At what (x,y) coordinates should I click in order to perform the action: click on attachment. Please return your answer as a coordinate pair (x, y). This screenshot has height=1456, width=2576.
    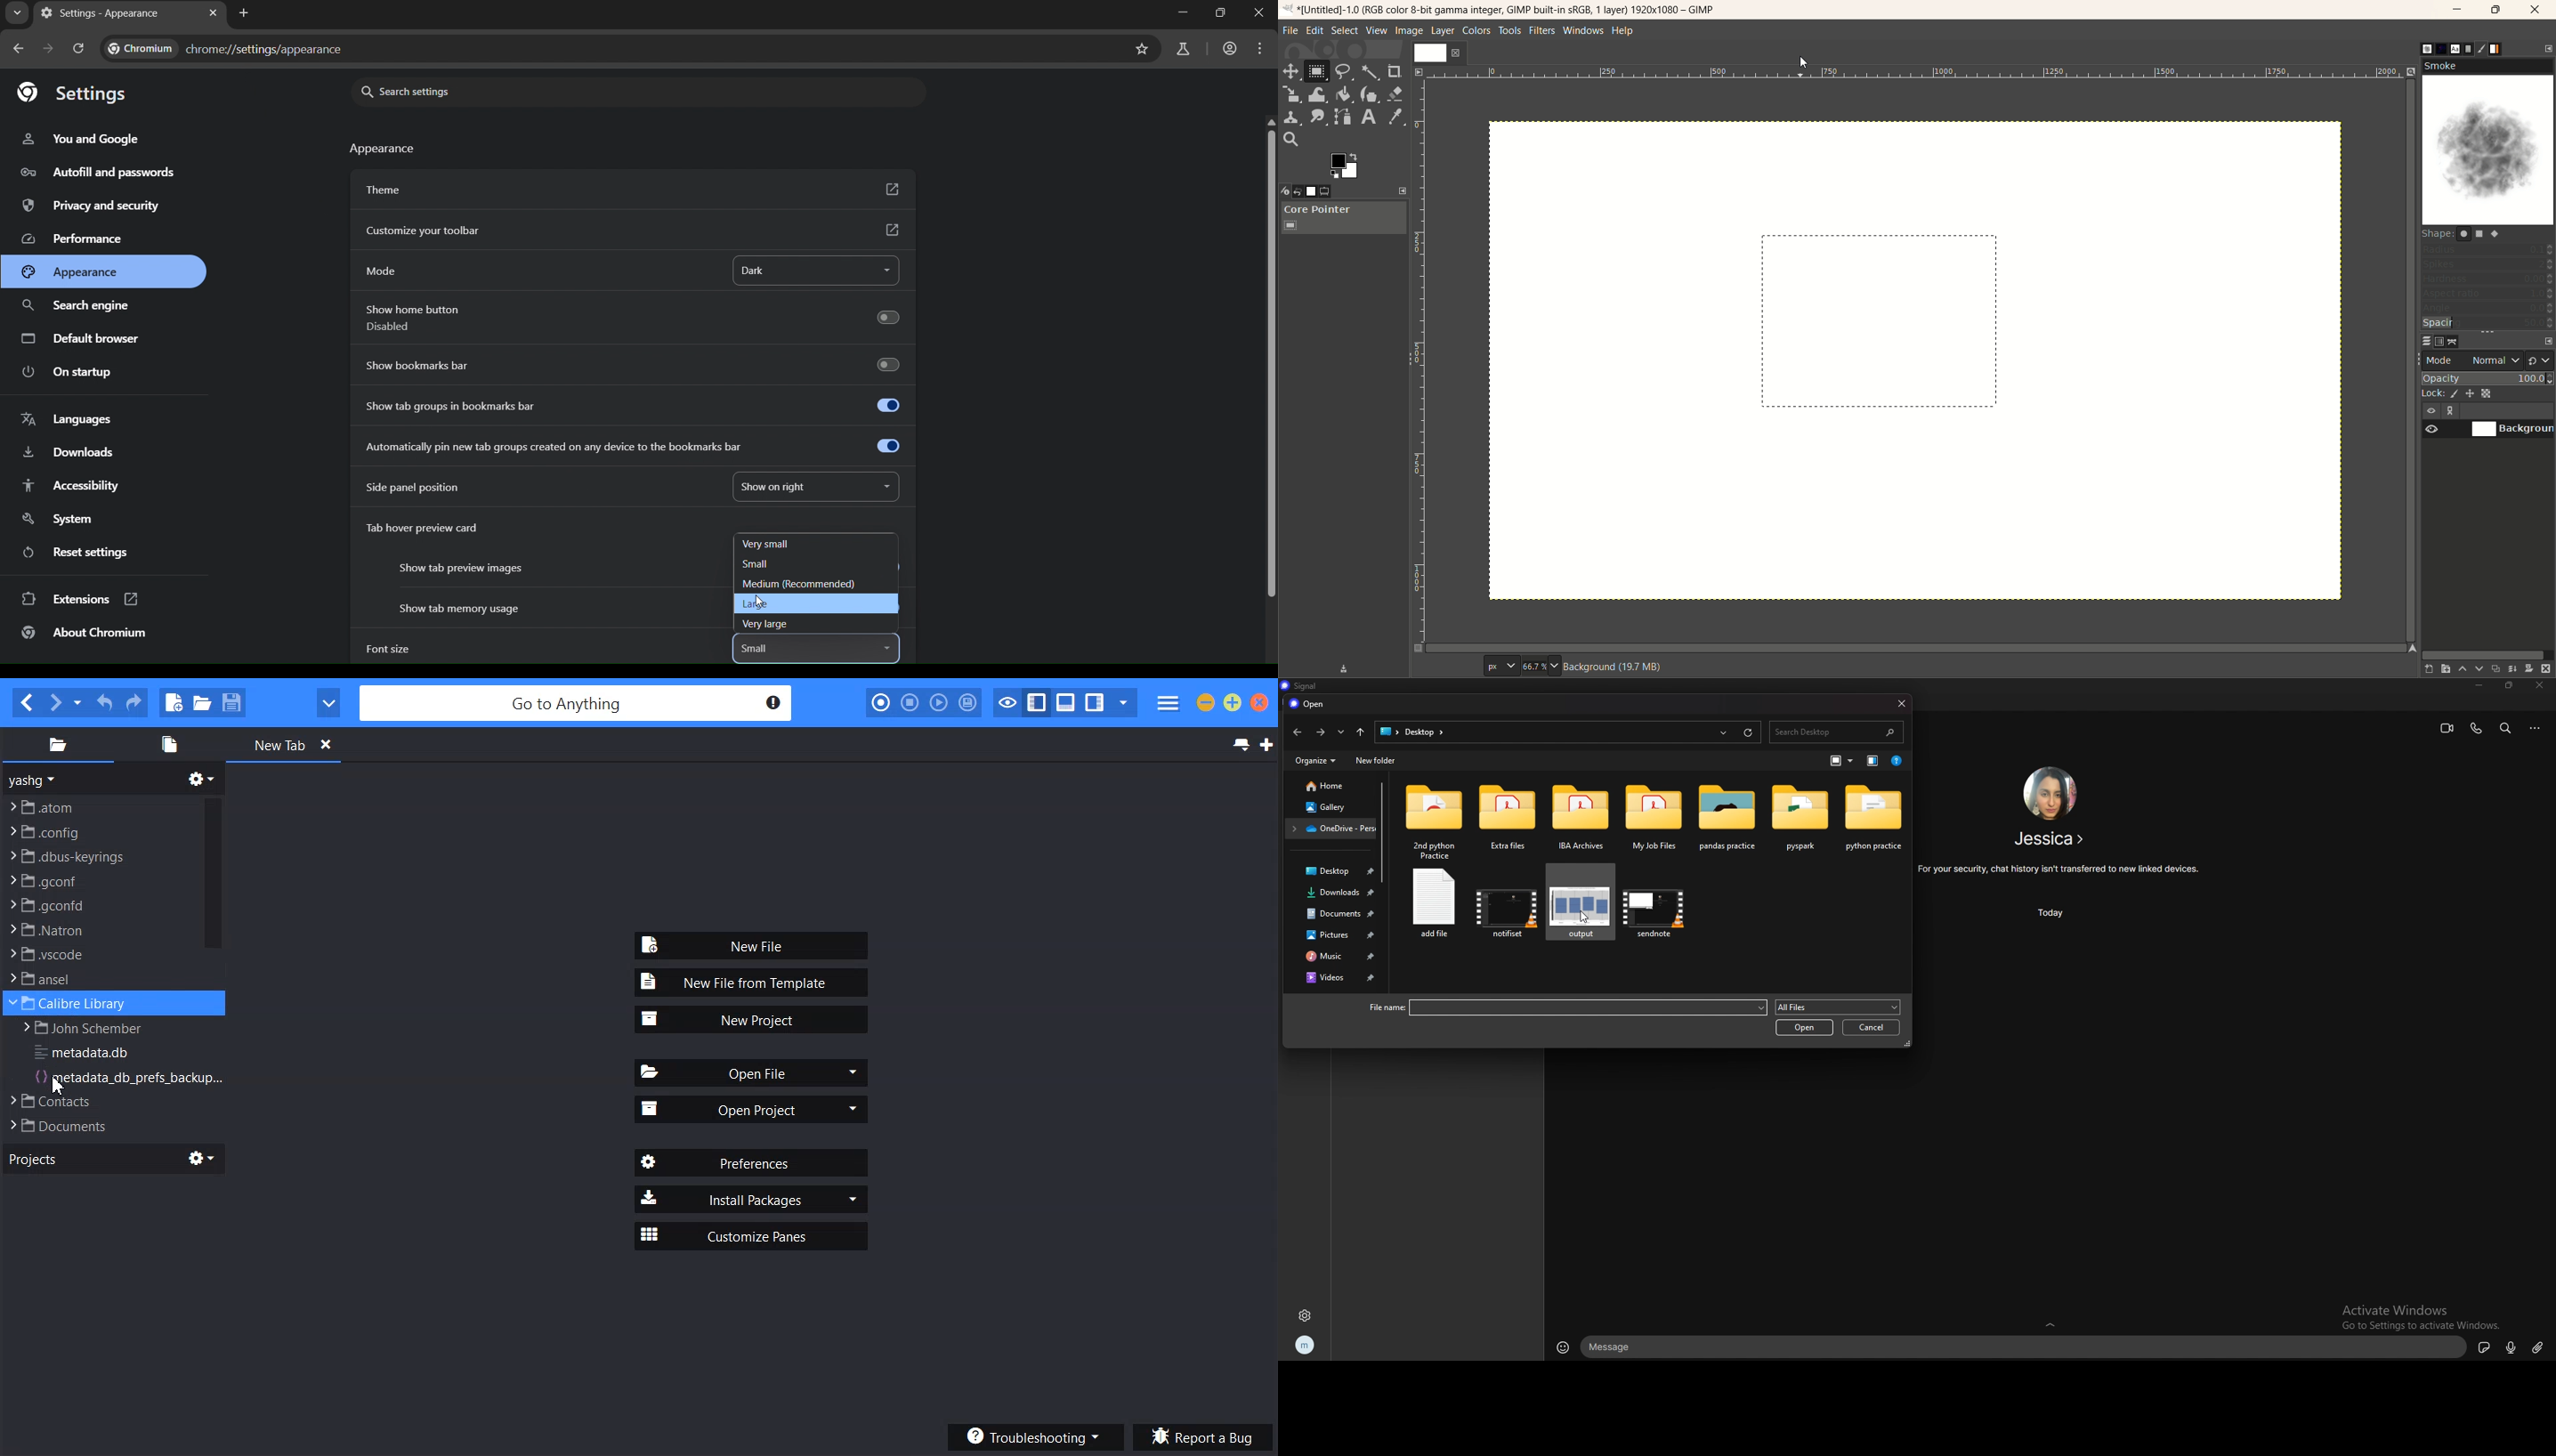
    Looking at the image, I should click on (2540, 1347).